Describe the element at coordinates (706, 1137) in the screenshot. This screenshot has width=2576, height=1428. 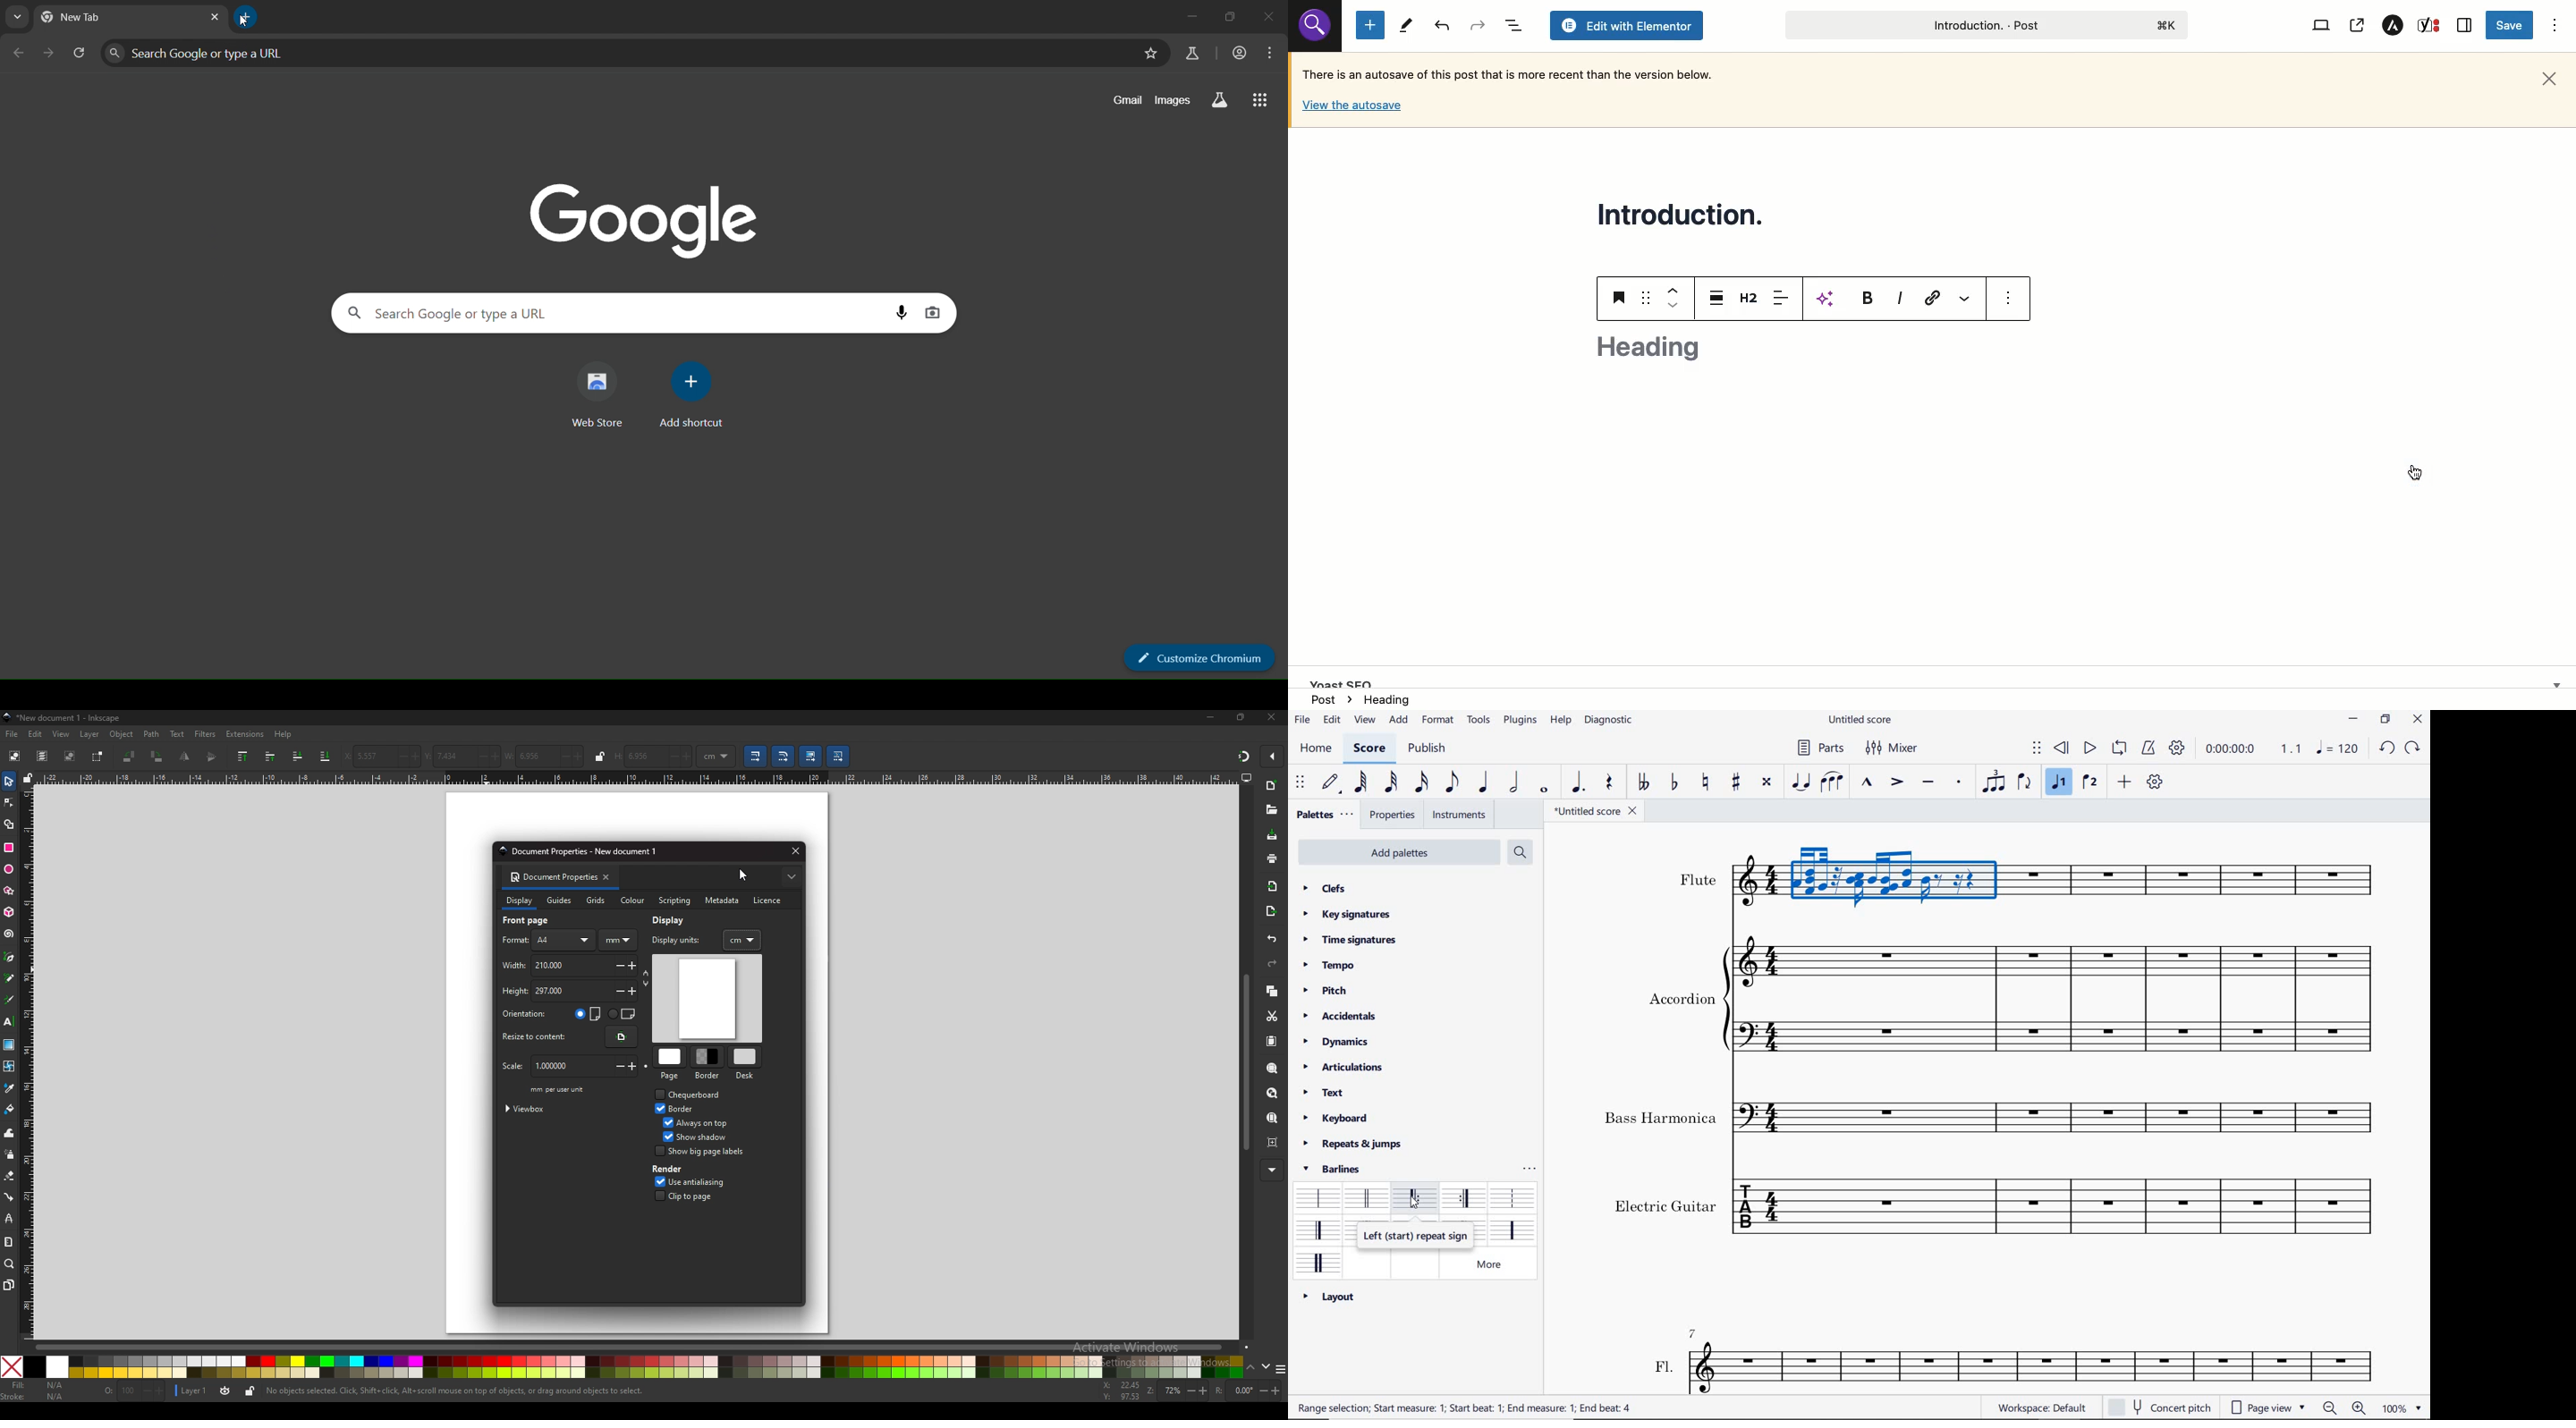
I see `show shadow` at that location.